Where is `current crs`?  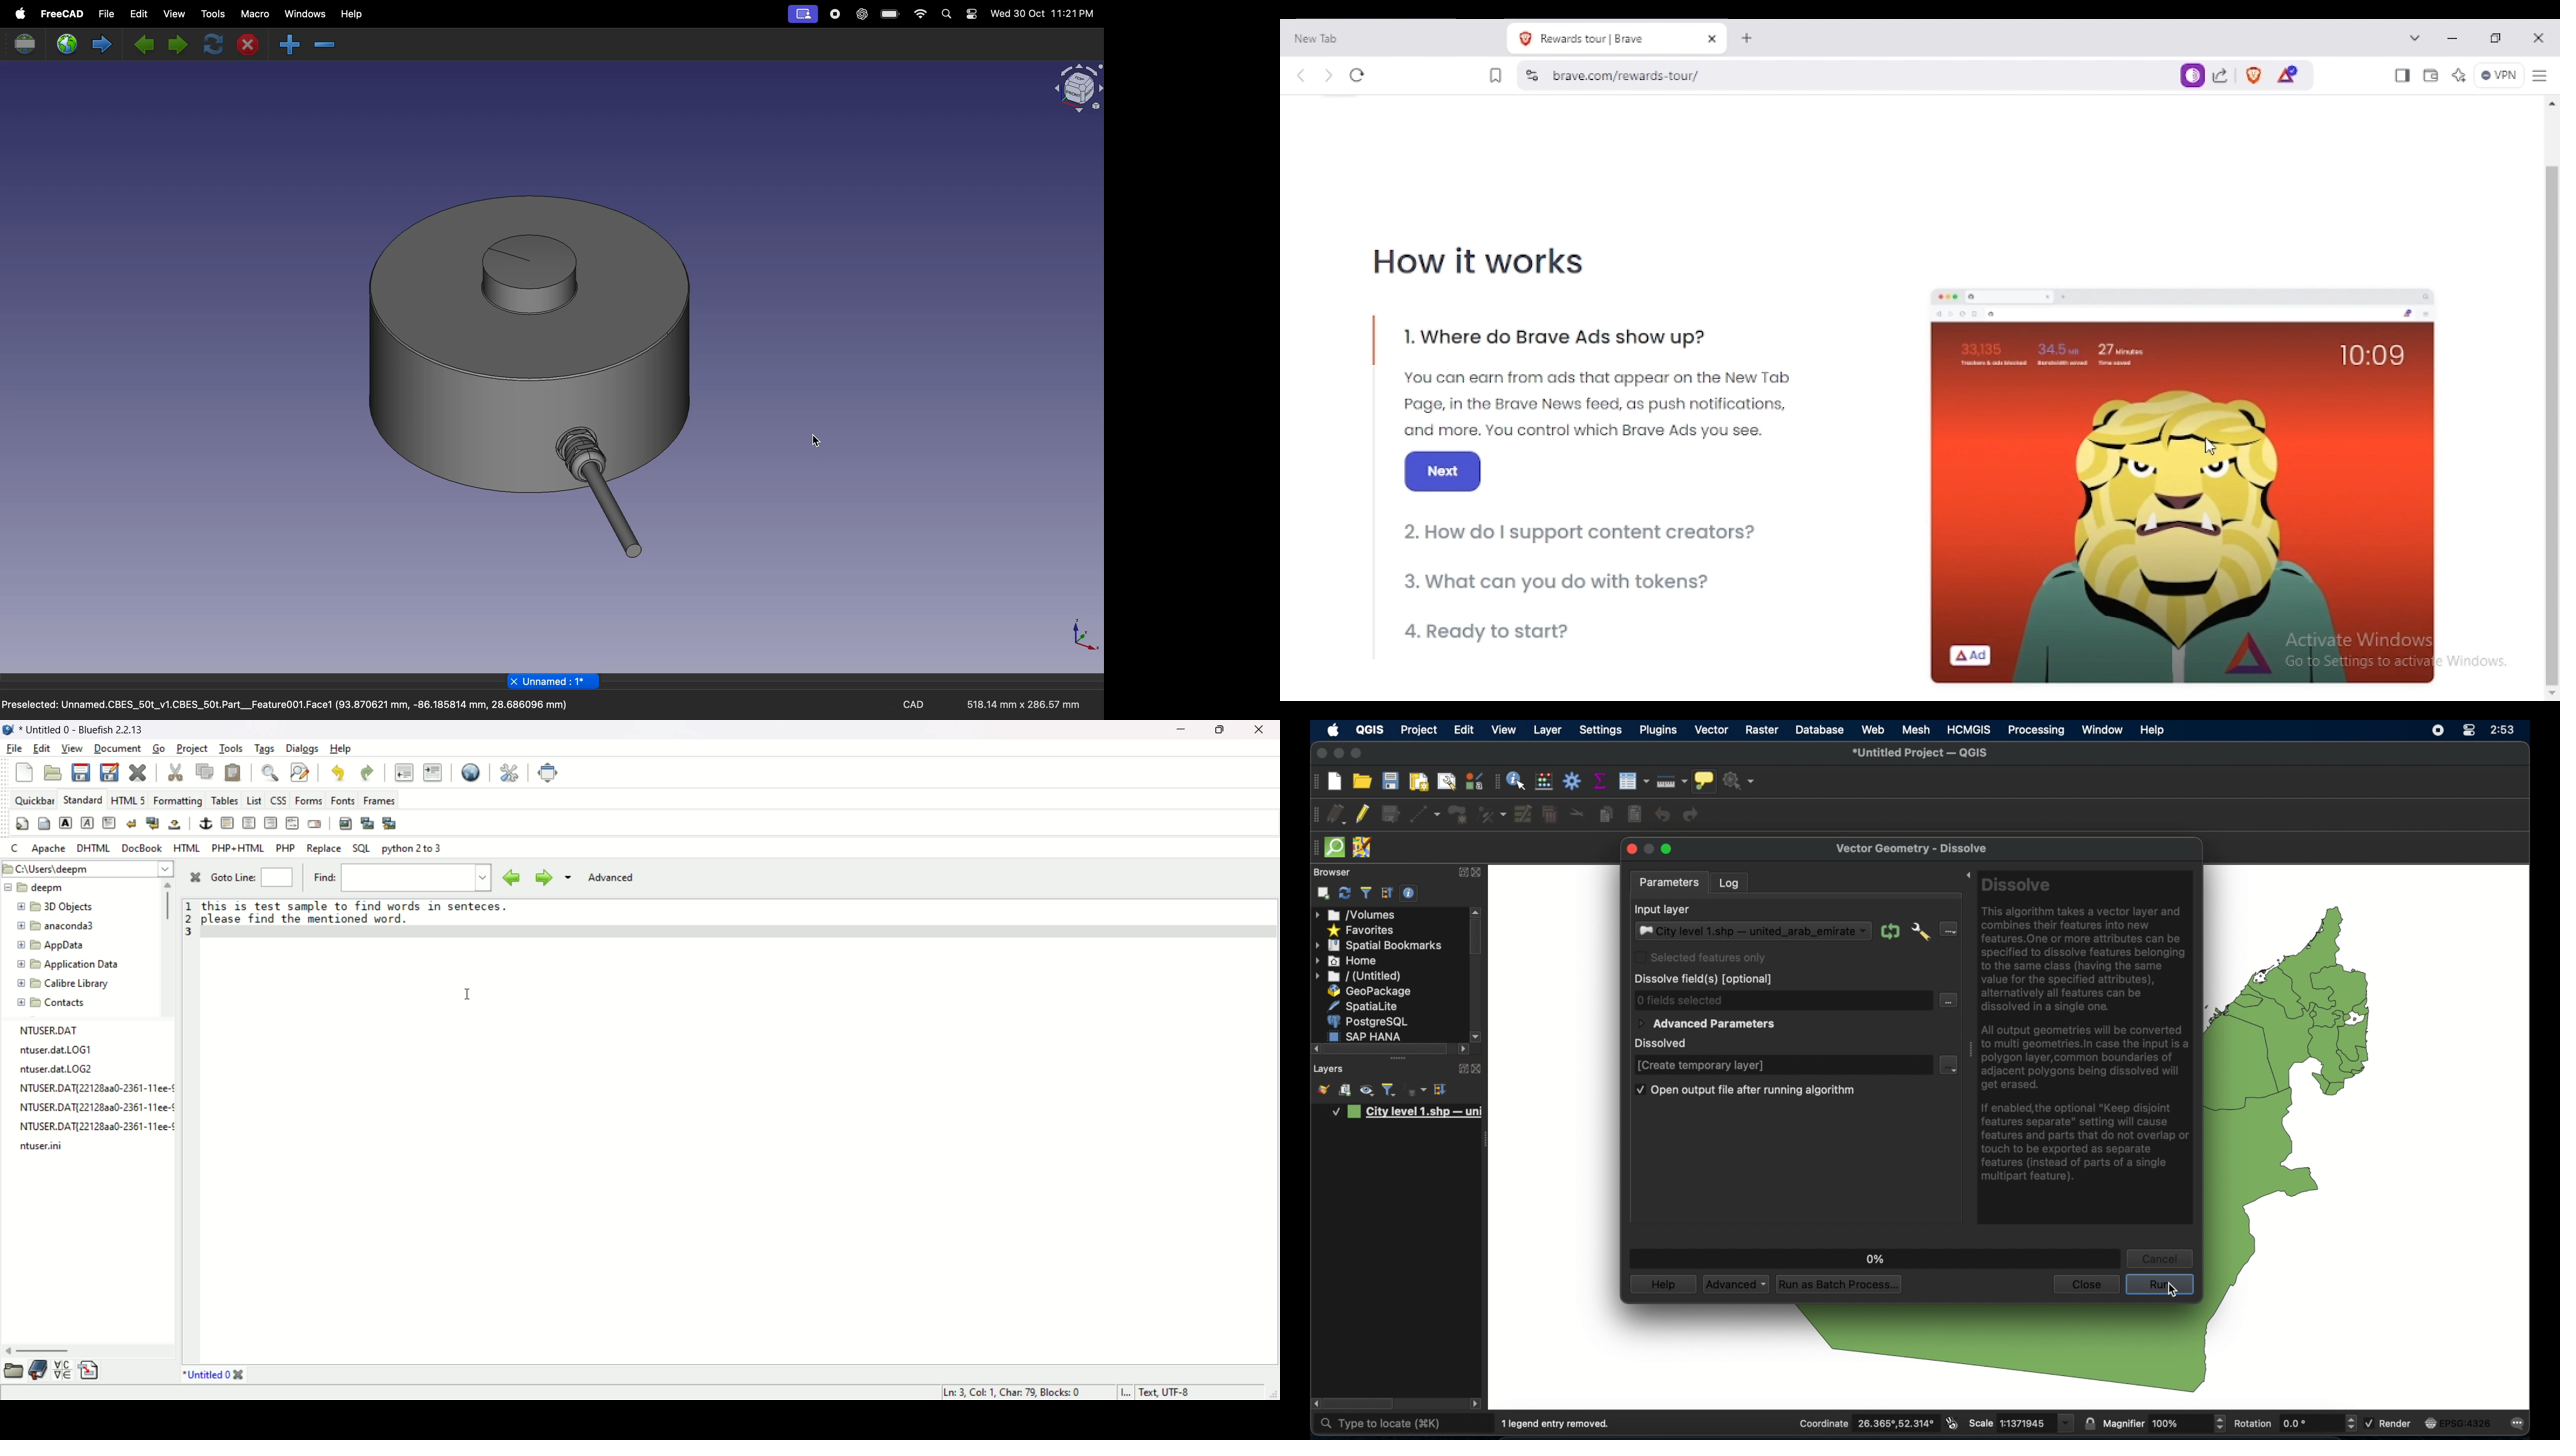
current crs is located at coordinates (2457, 1422).